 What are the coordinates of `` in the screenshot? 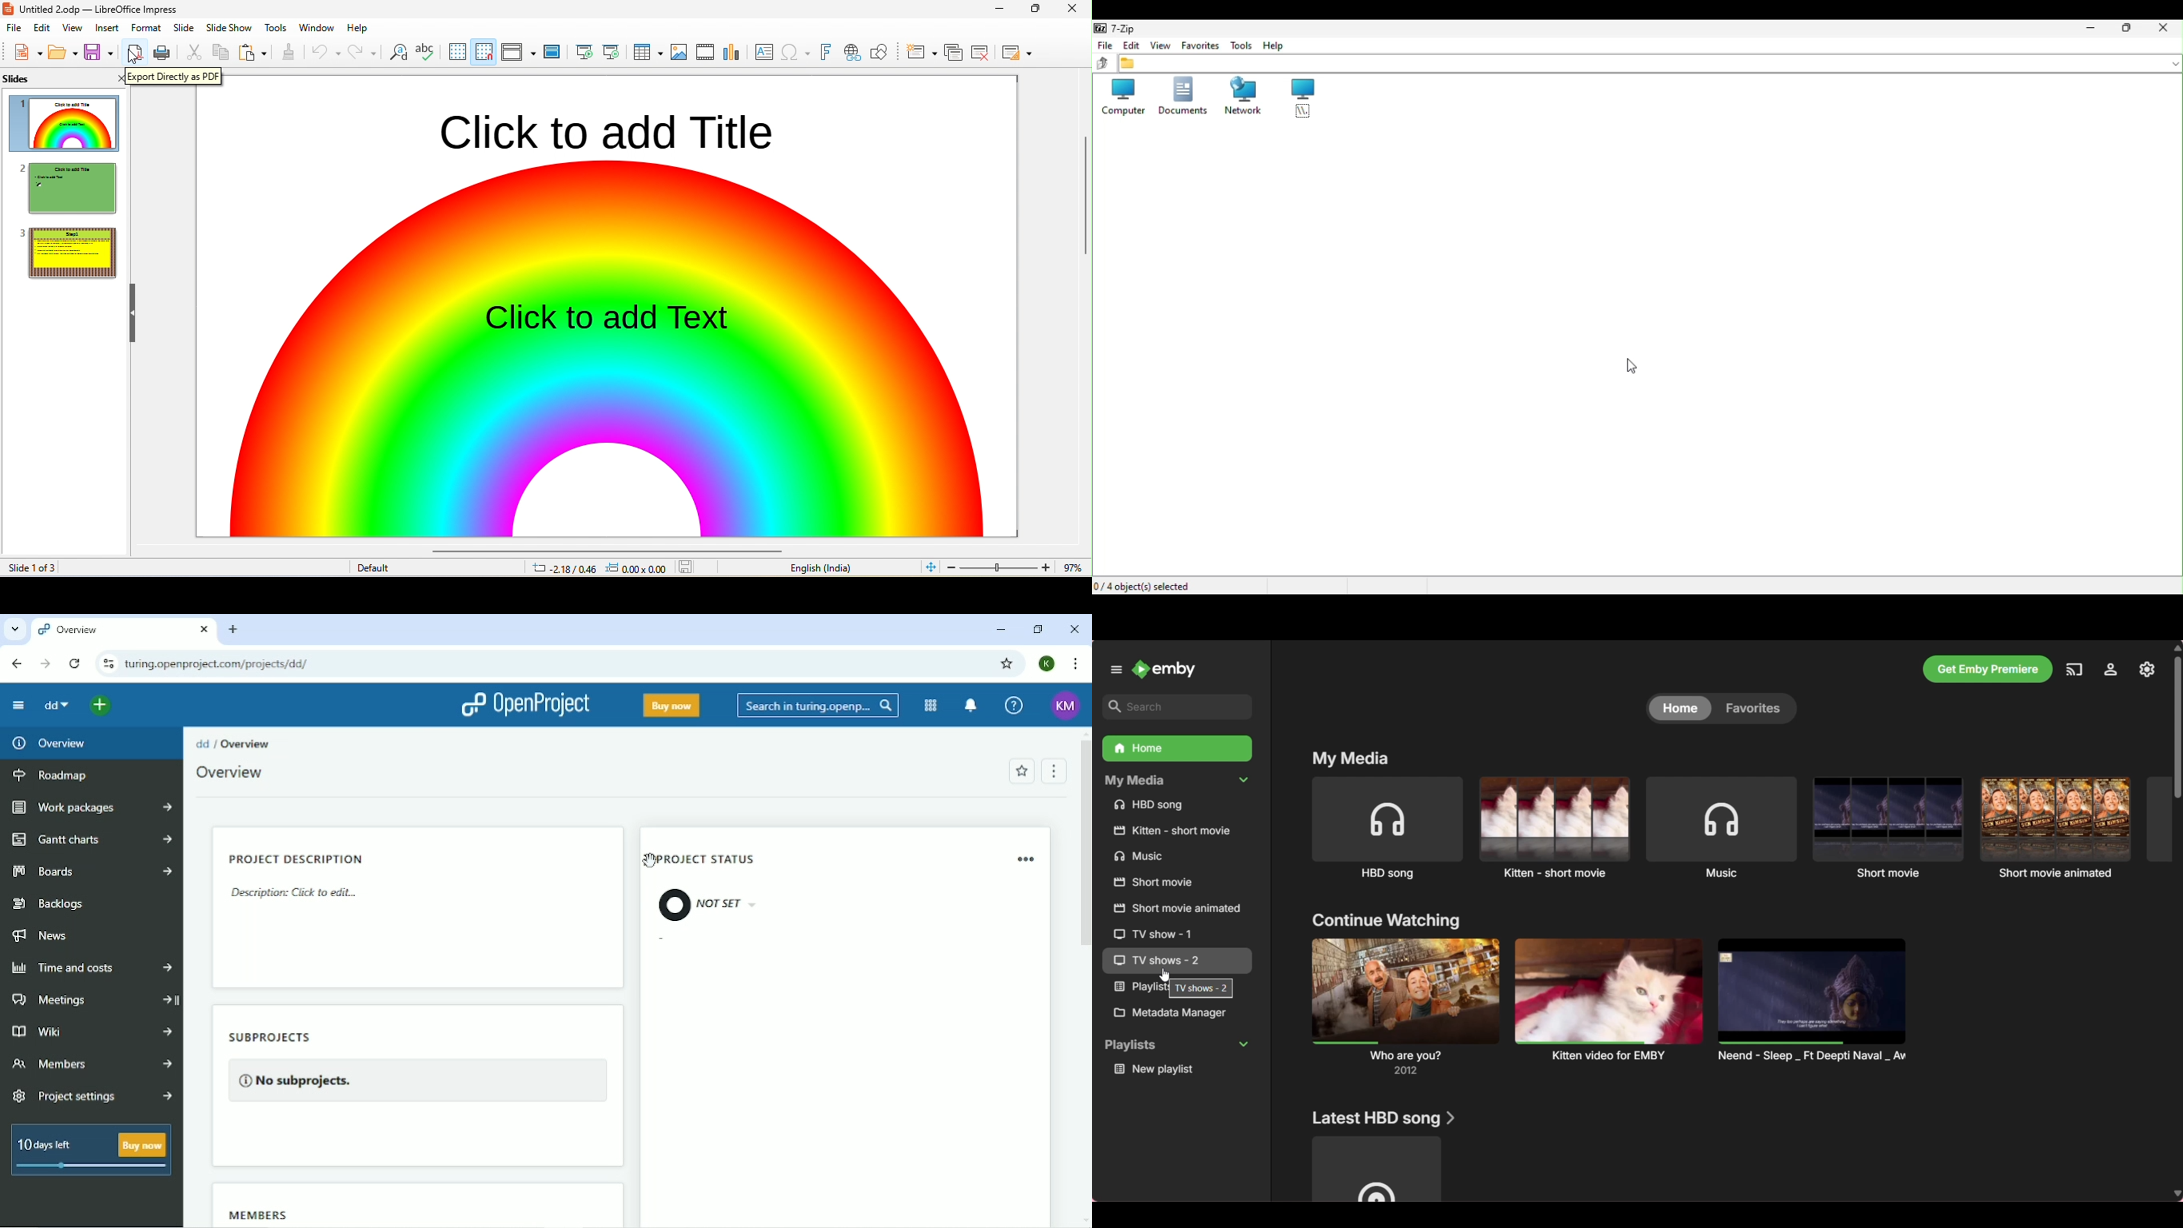 It's located at (1173, 911).